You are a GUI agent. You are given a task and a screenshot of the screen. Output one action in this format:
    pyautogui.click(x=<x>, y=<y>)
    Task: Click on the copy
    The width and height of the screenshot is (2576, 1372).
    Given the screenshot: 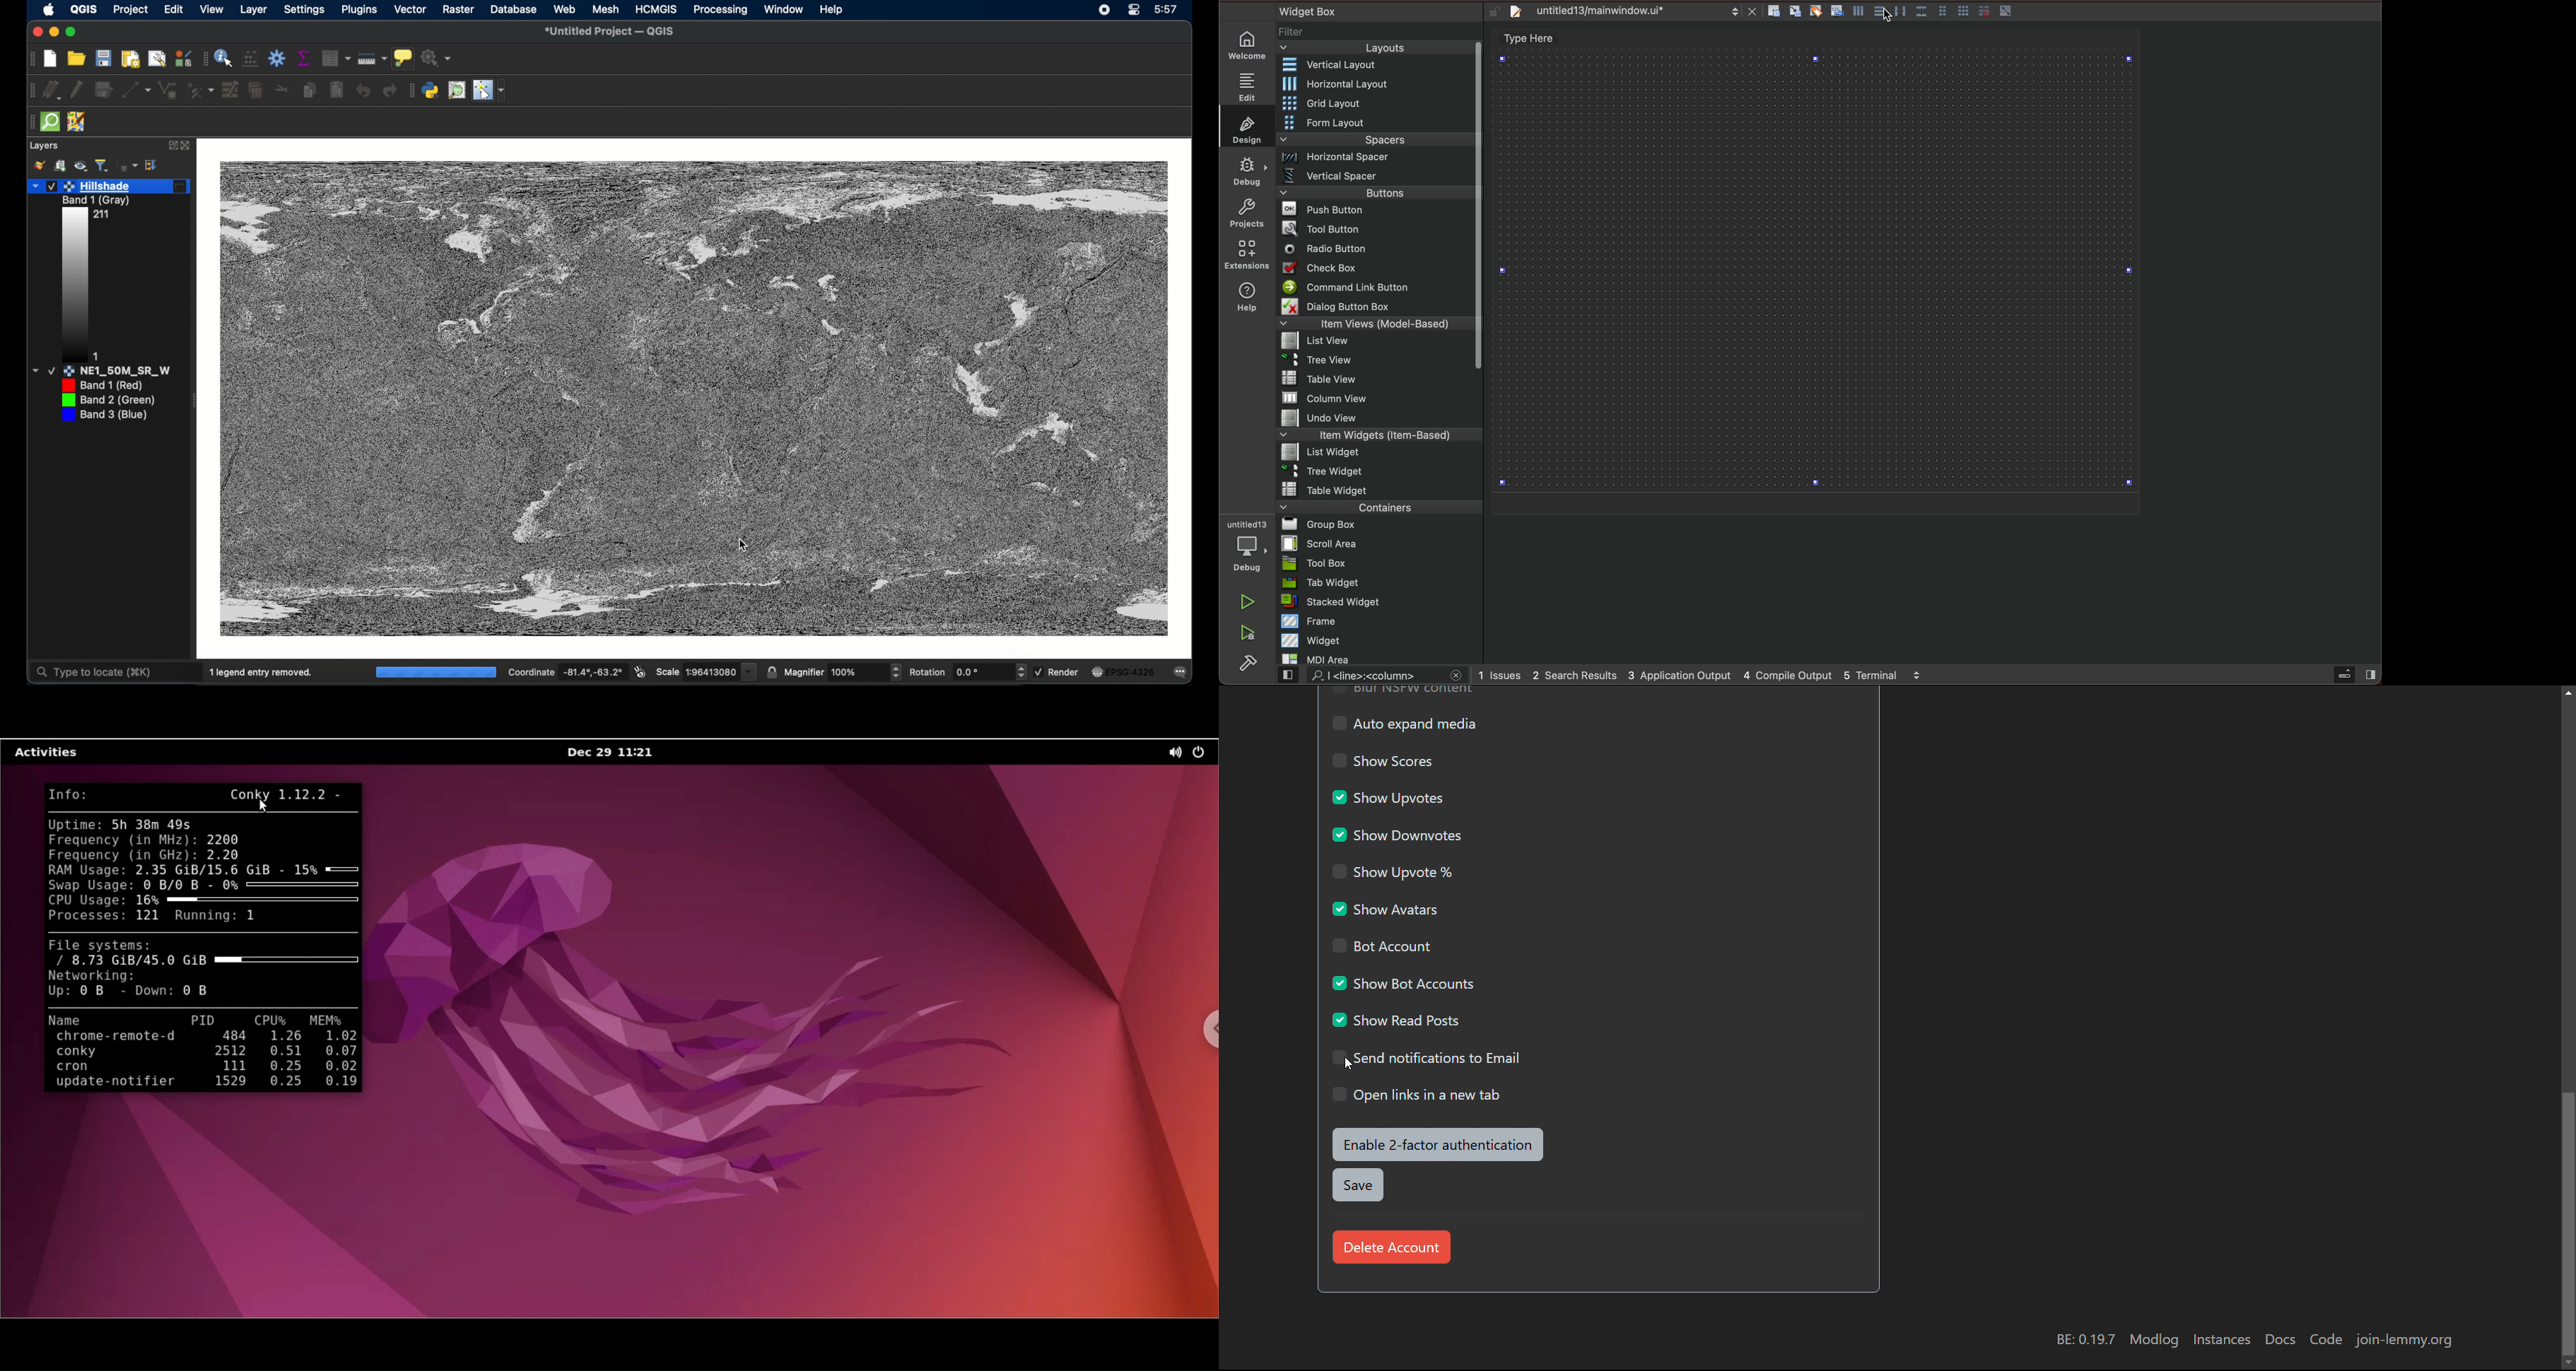 What is the action you would take?
    pyautogui.click(x=309, y=90)
    